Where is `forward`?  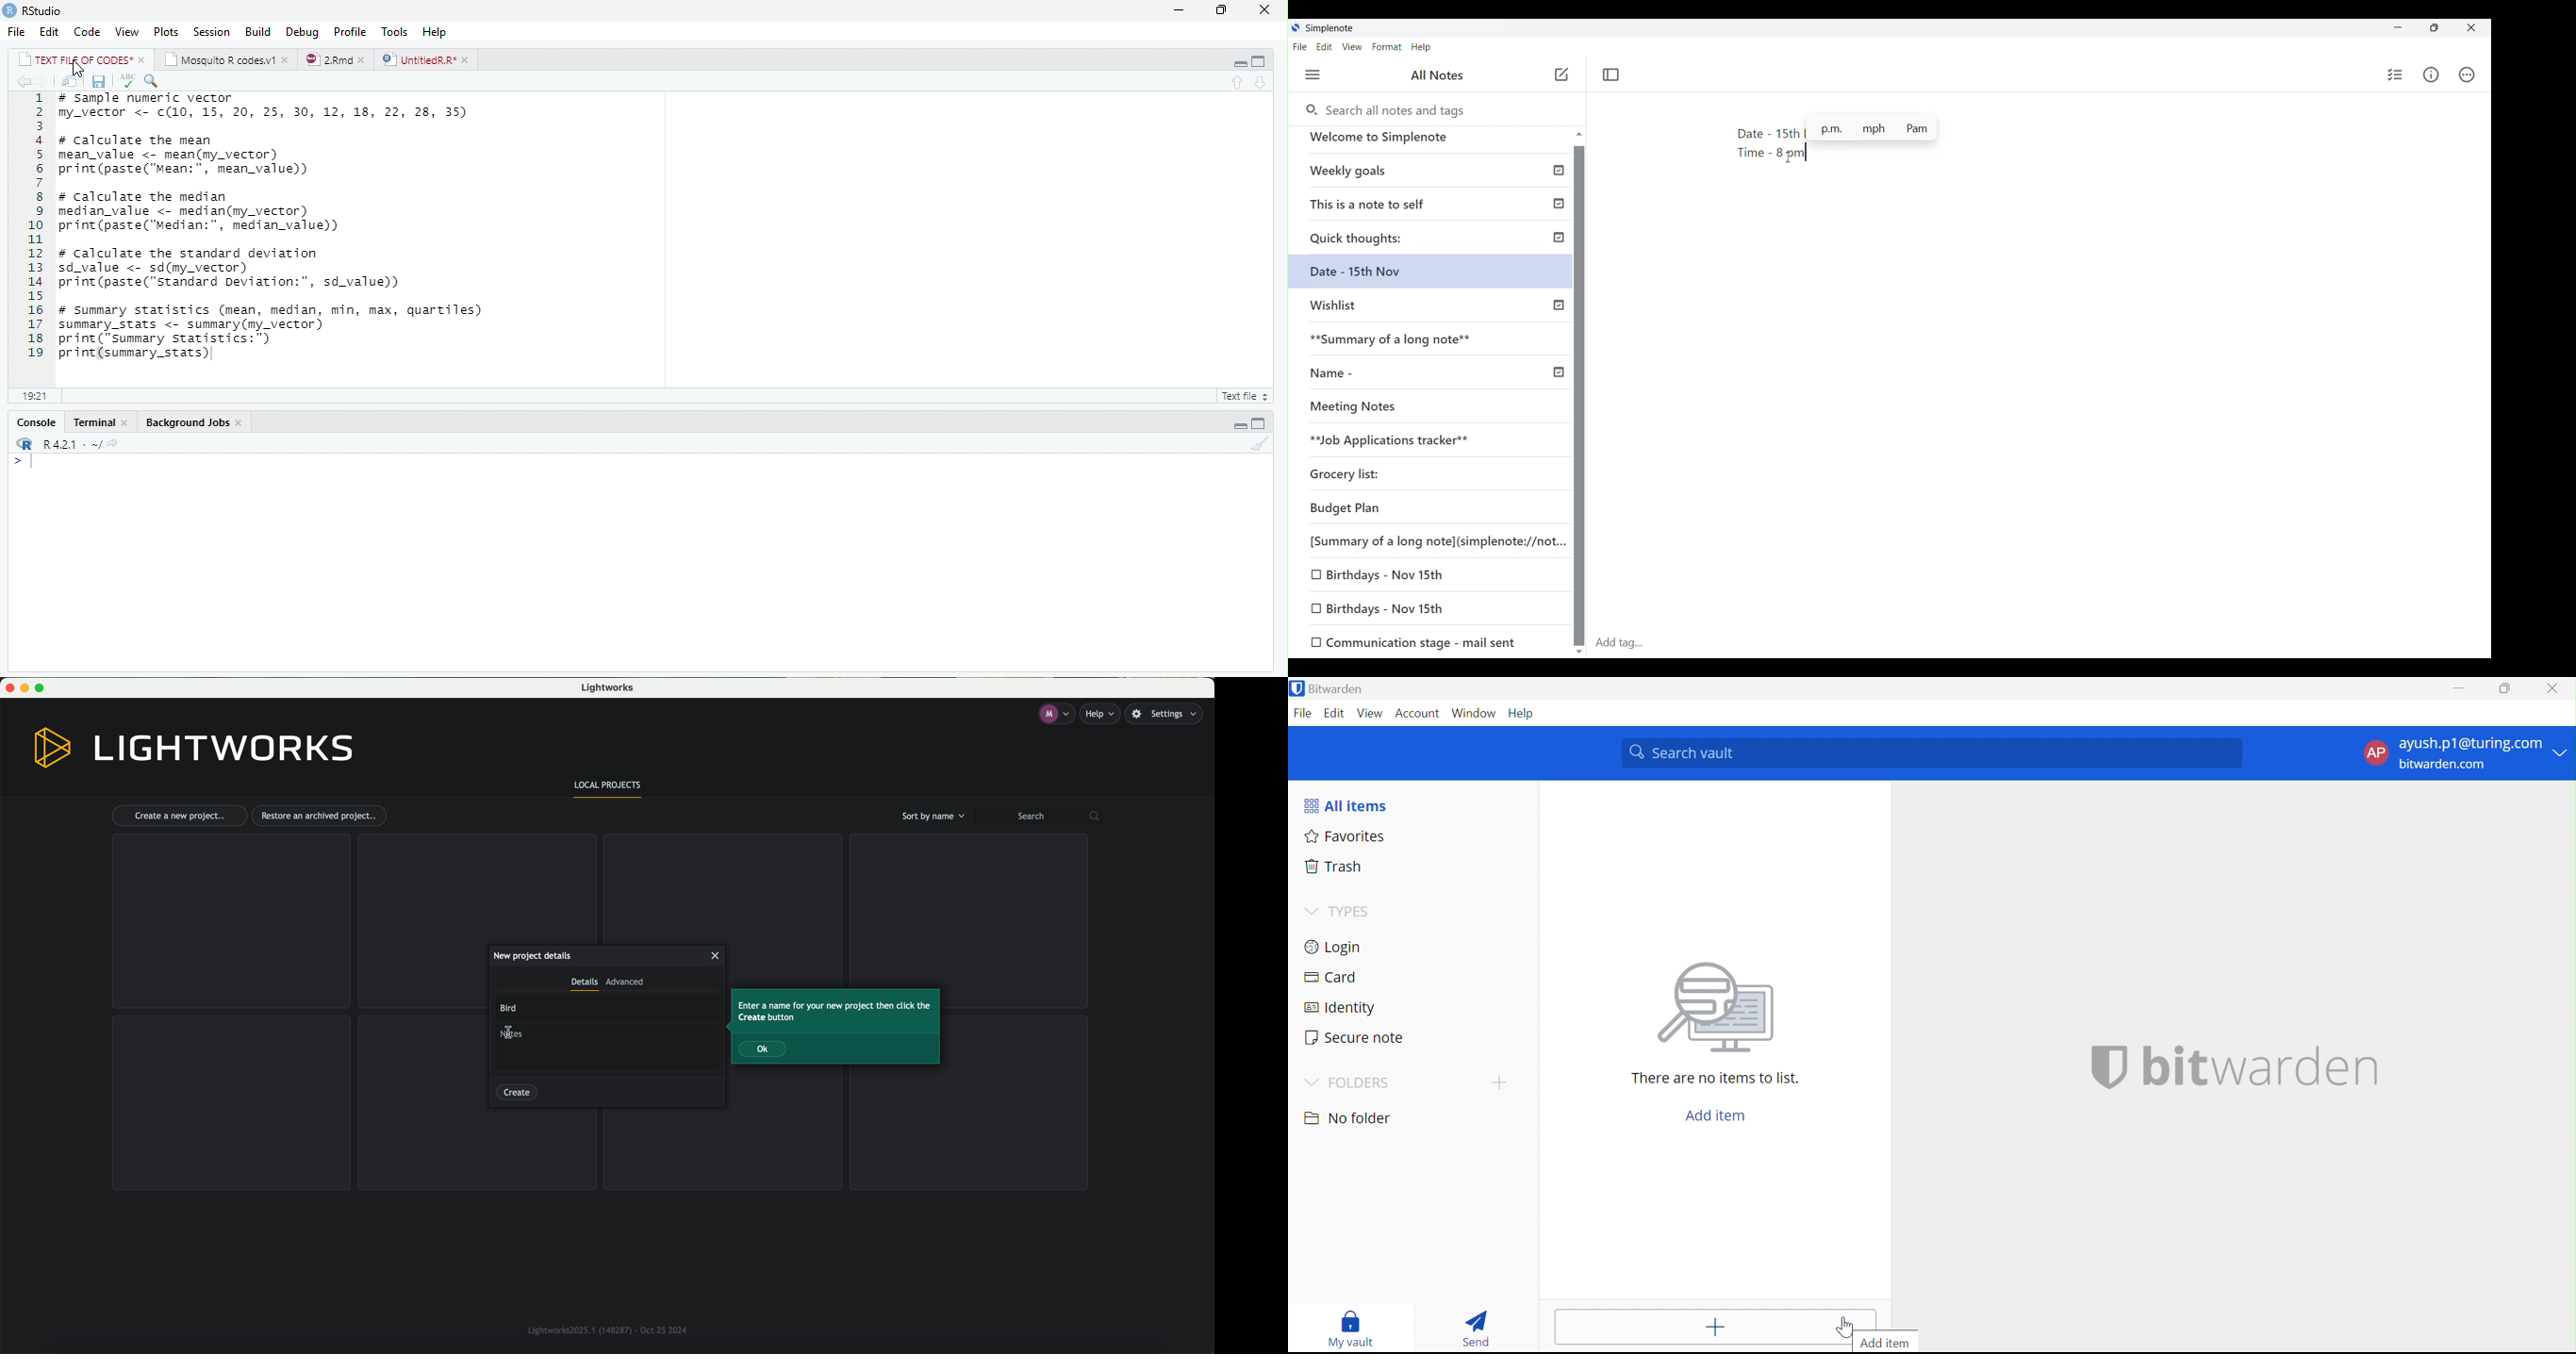
forward is located at coordinates (44, 83).